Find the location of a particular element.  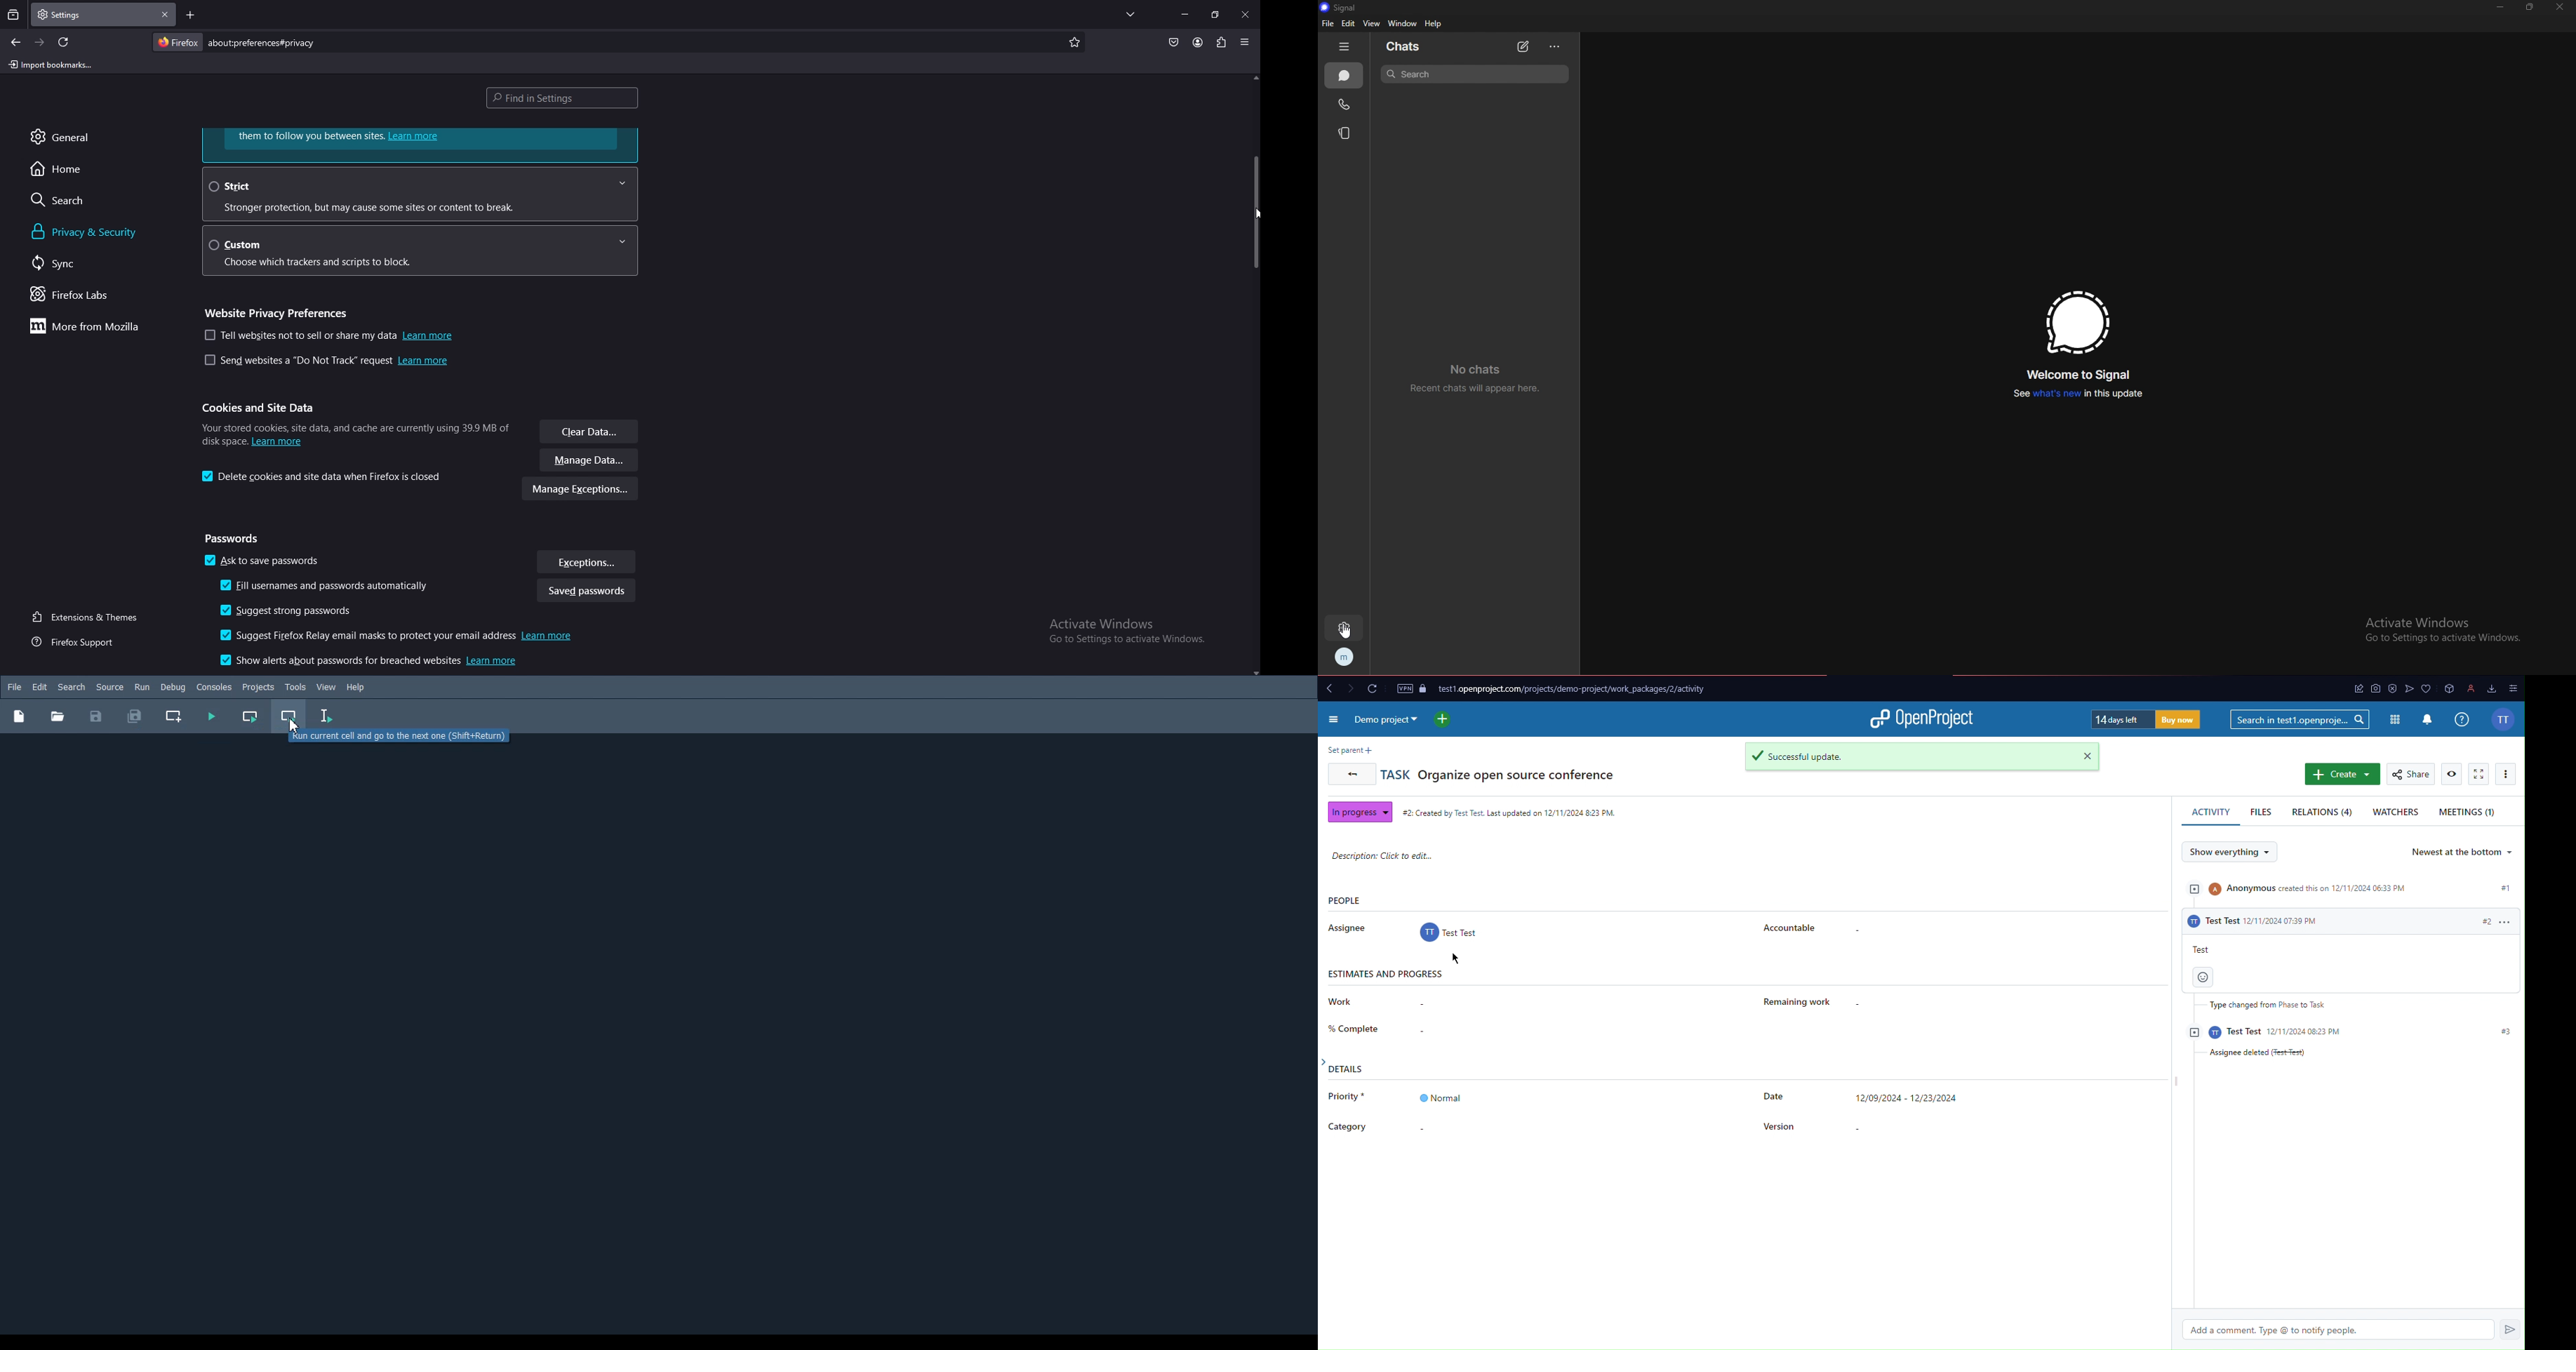

 is located at coordinates (57, 716).